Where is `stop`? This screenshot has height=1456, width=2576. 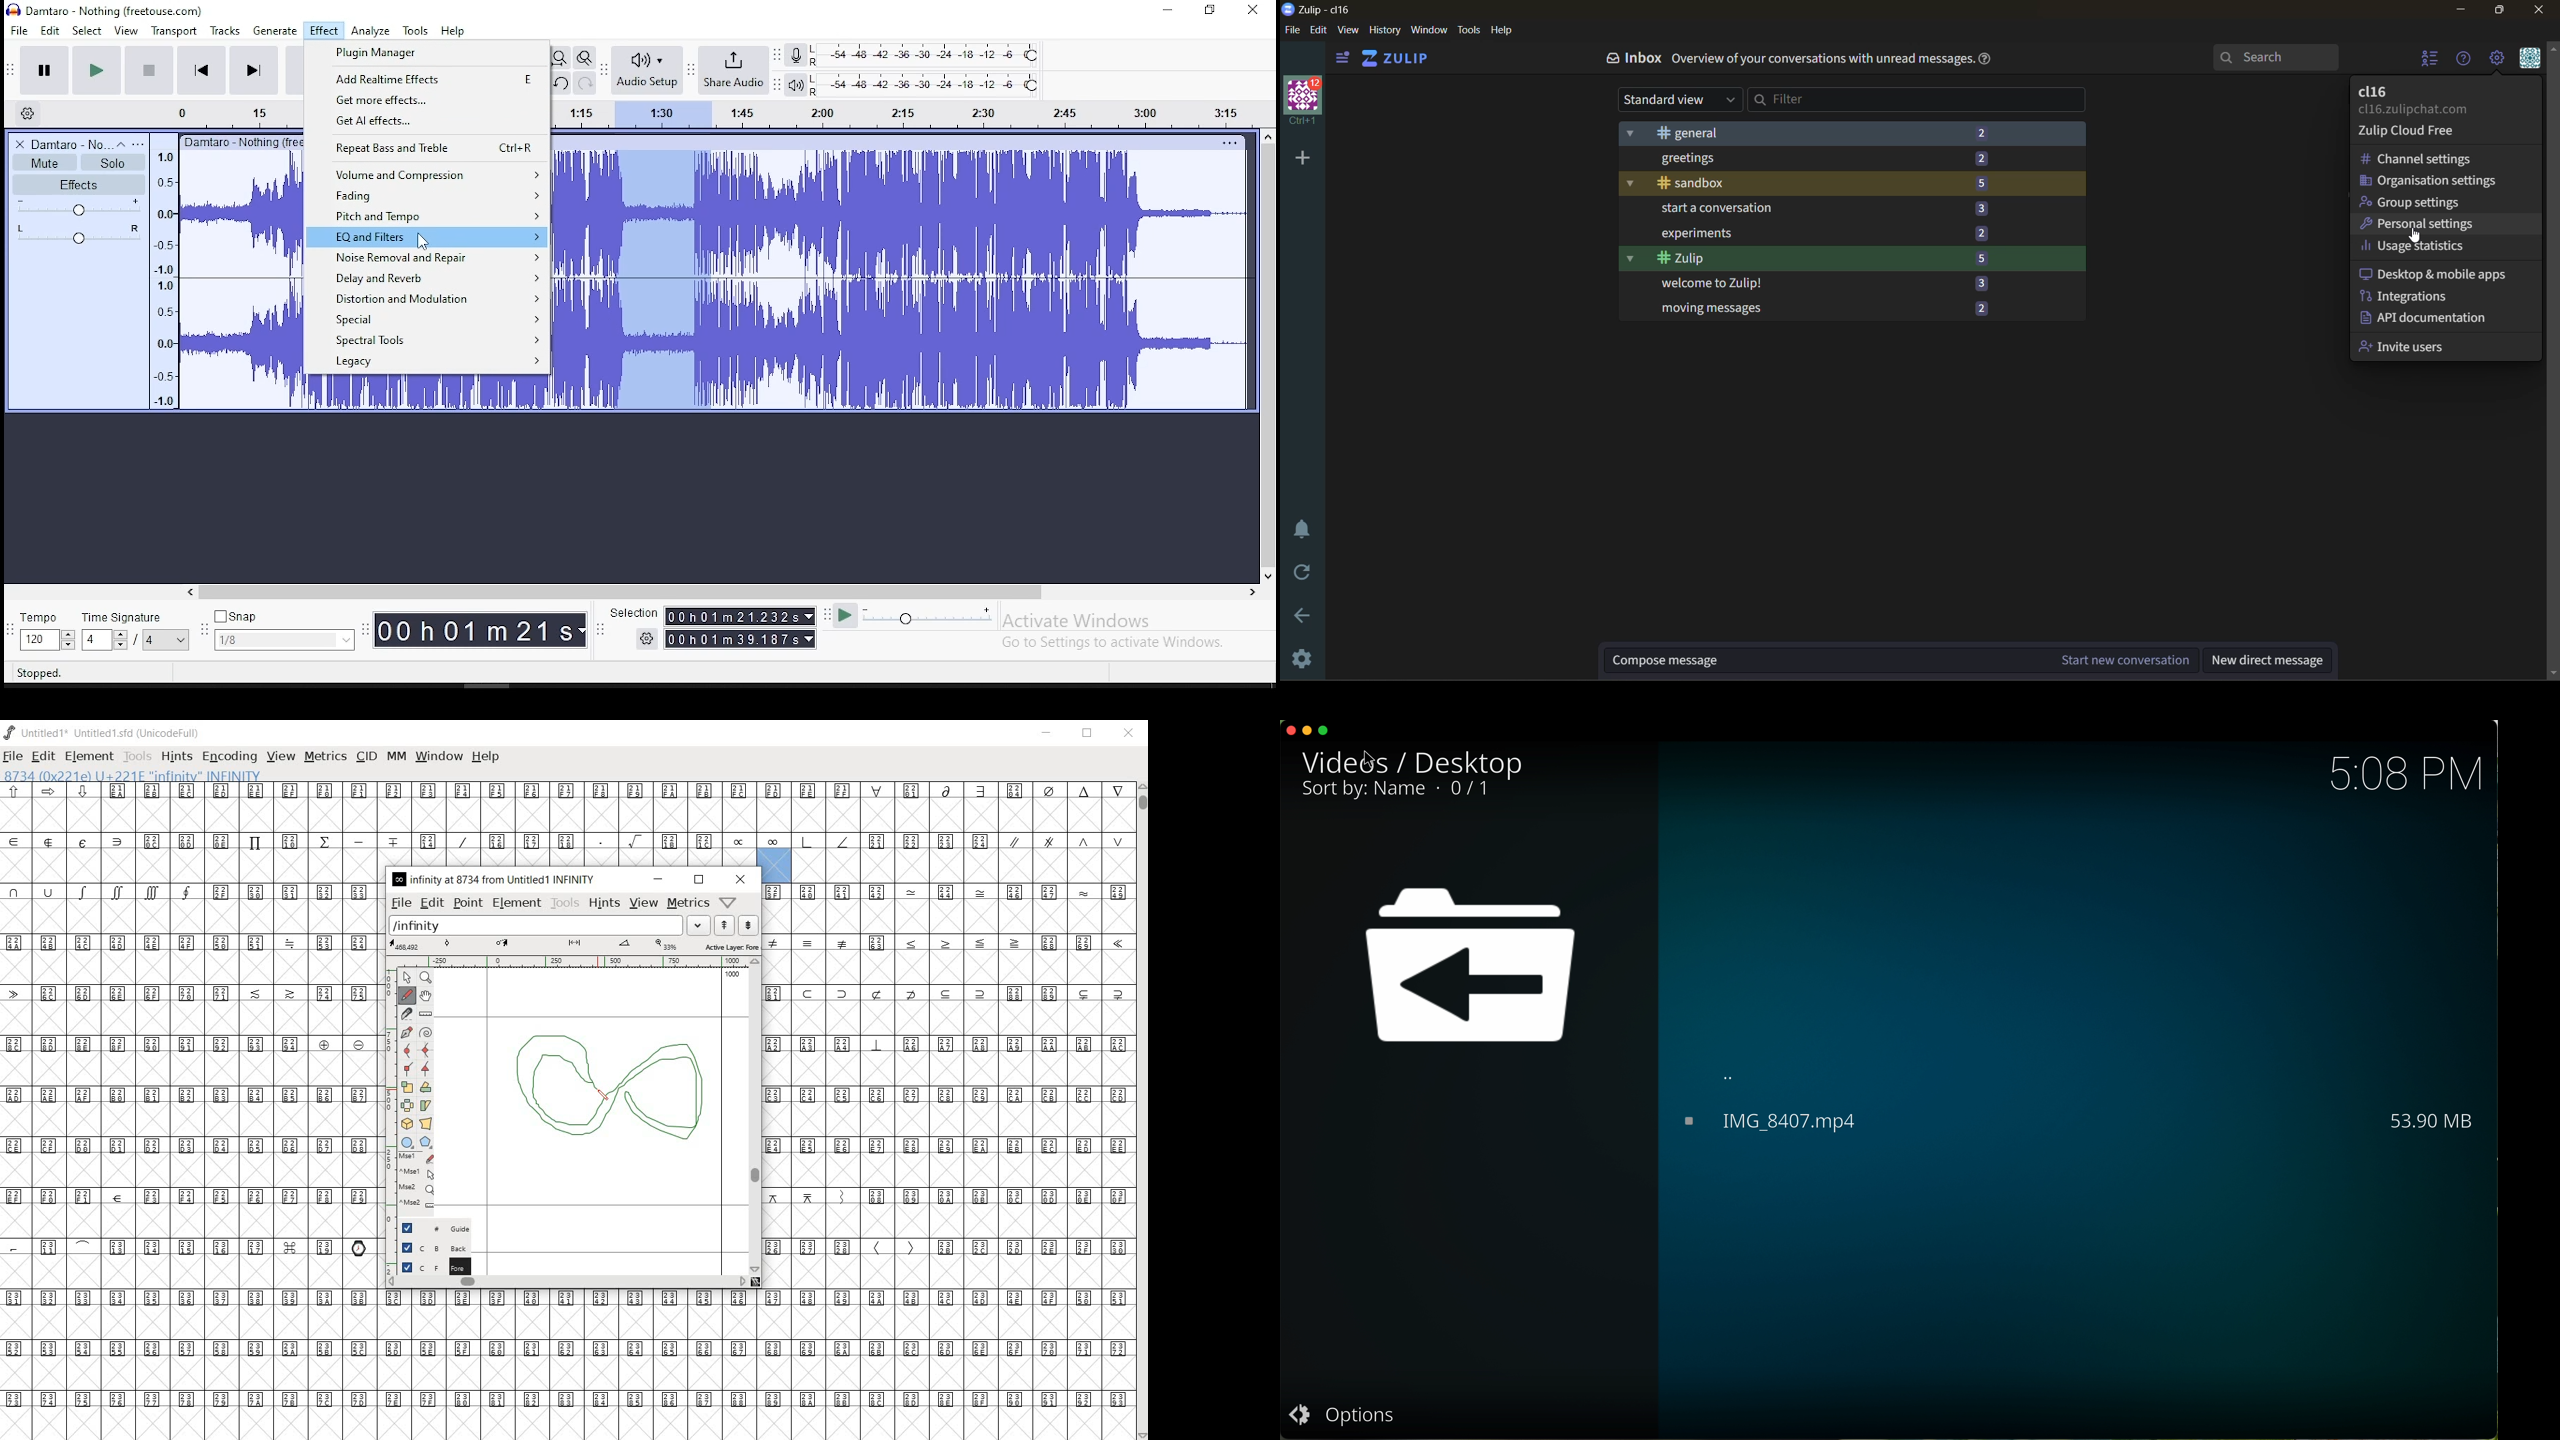
stop is located at coordinates (148, 69).